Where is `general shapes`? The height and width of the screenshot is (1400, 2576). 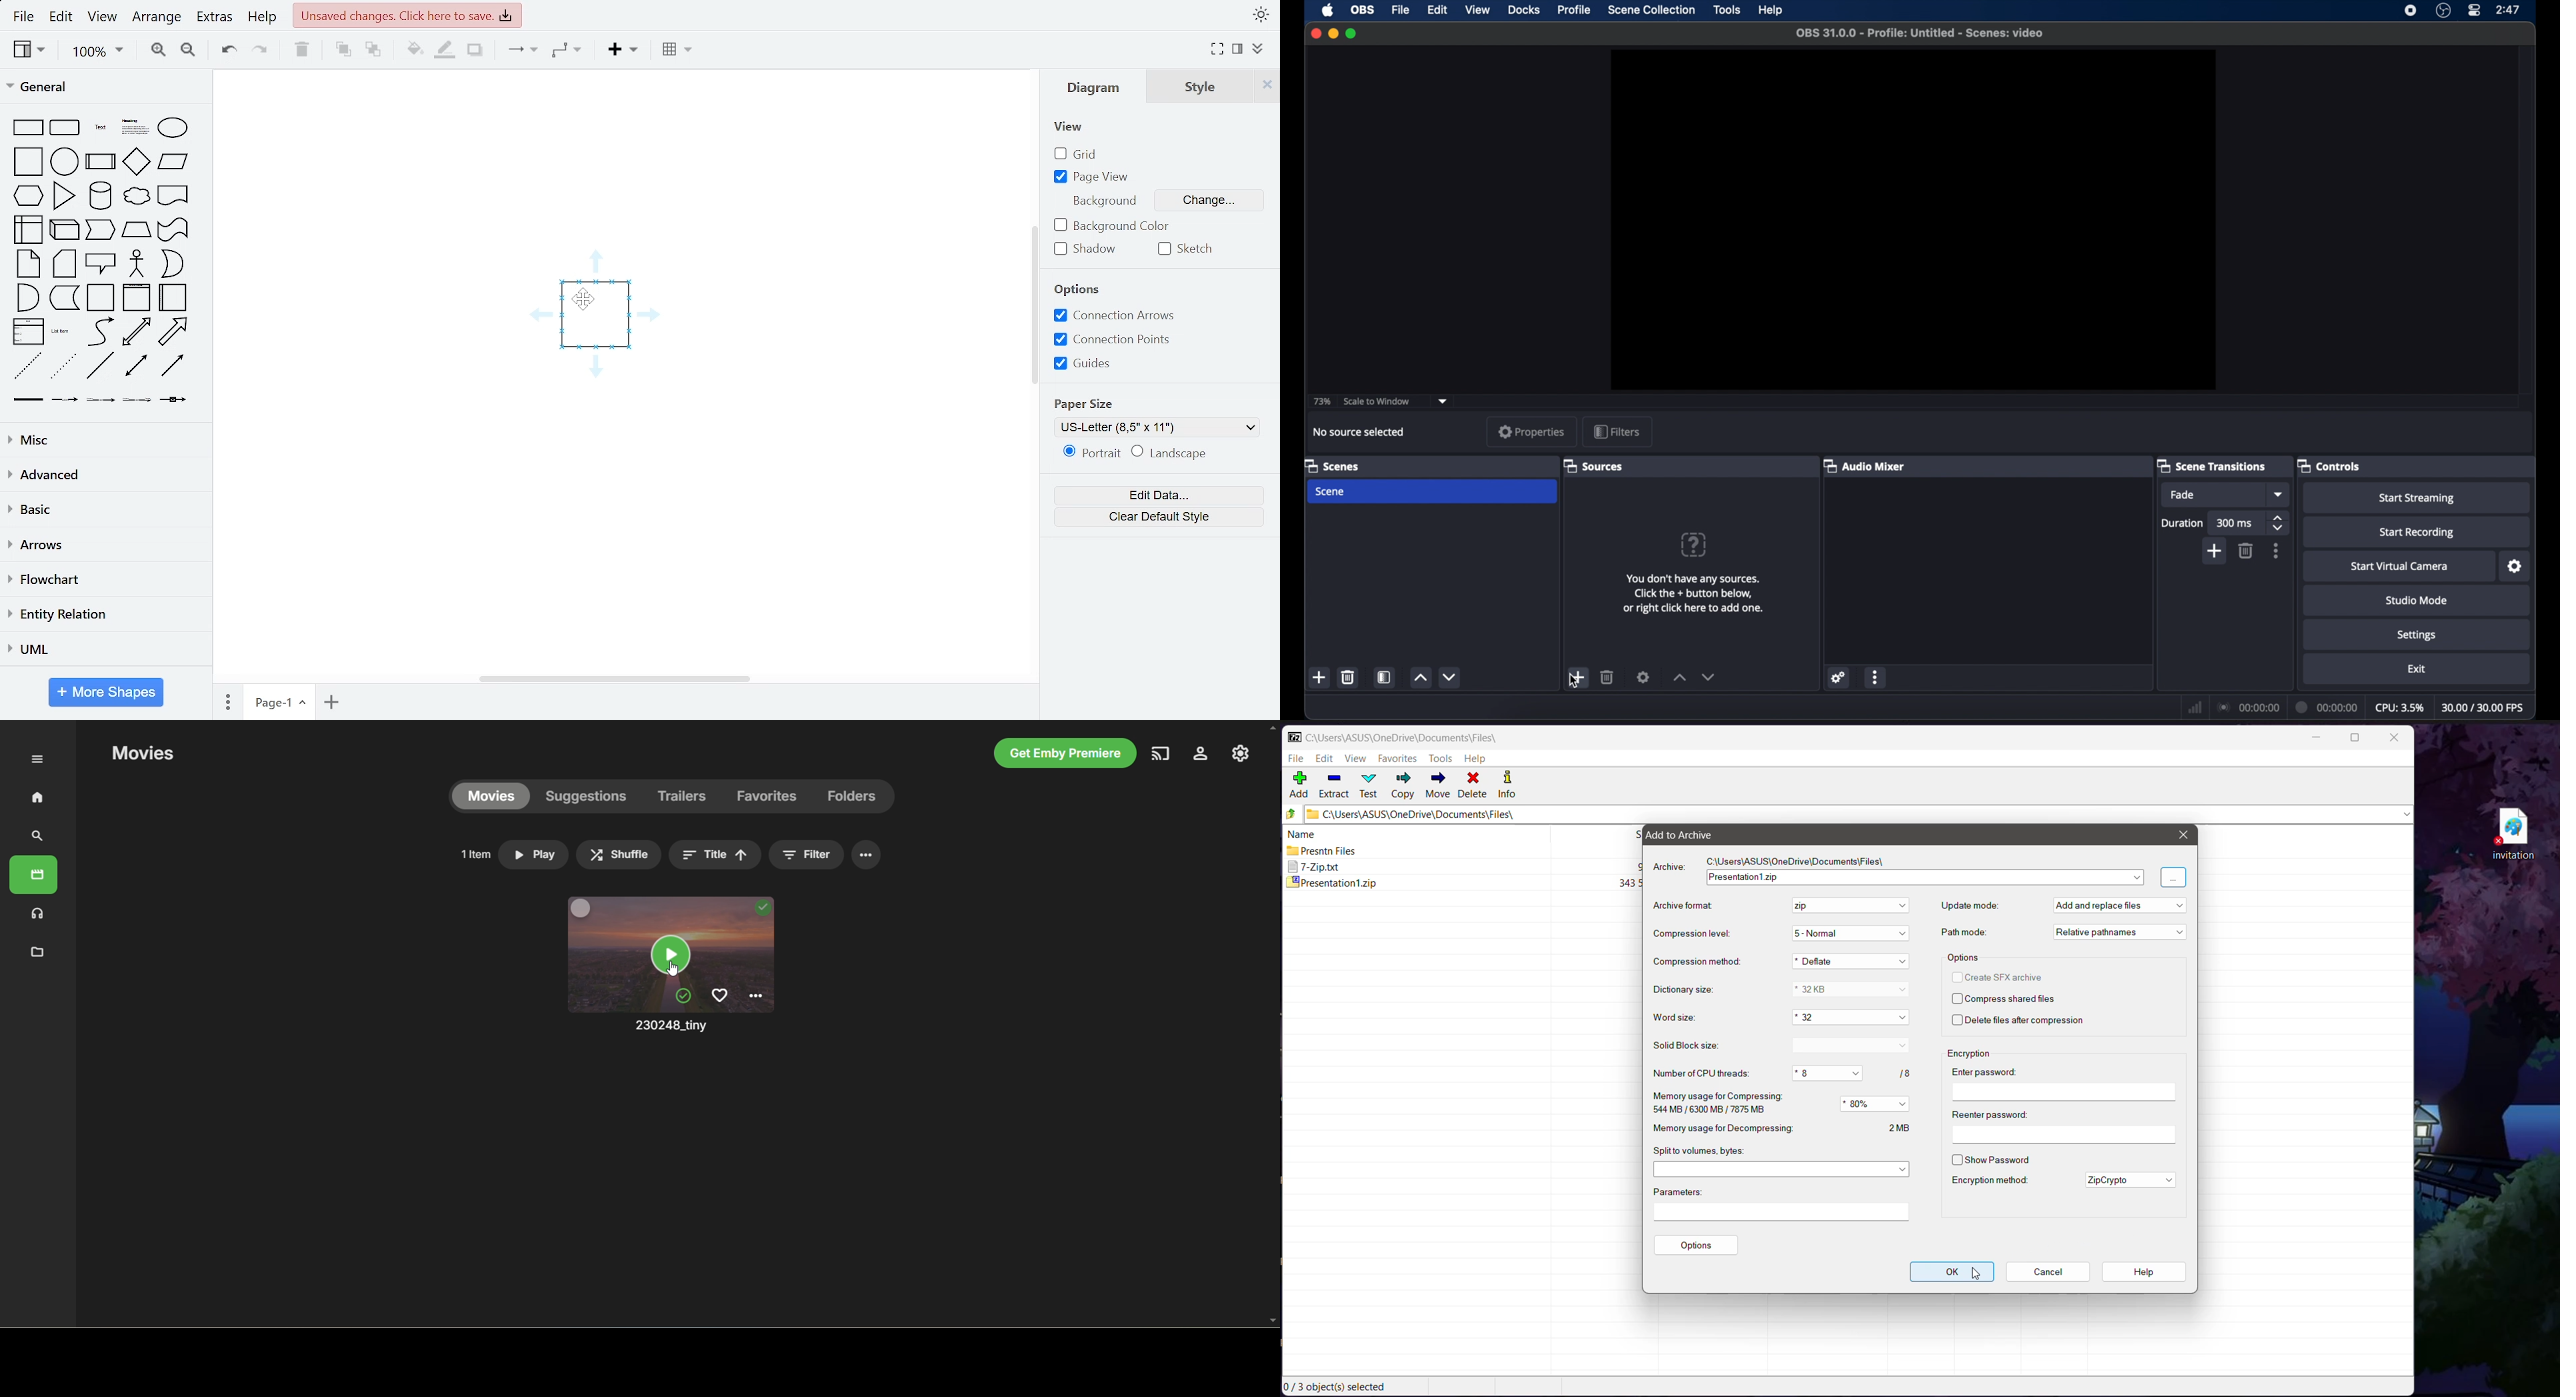 general shapes is located at coordinates (63, 330).